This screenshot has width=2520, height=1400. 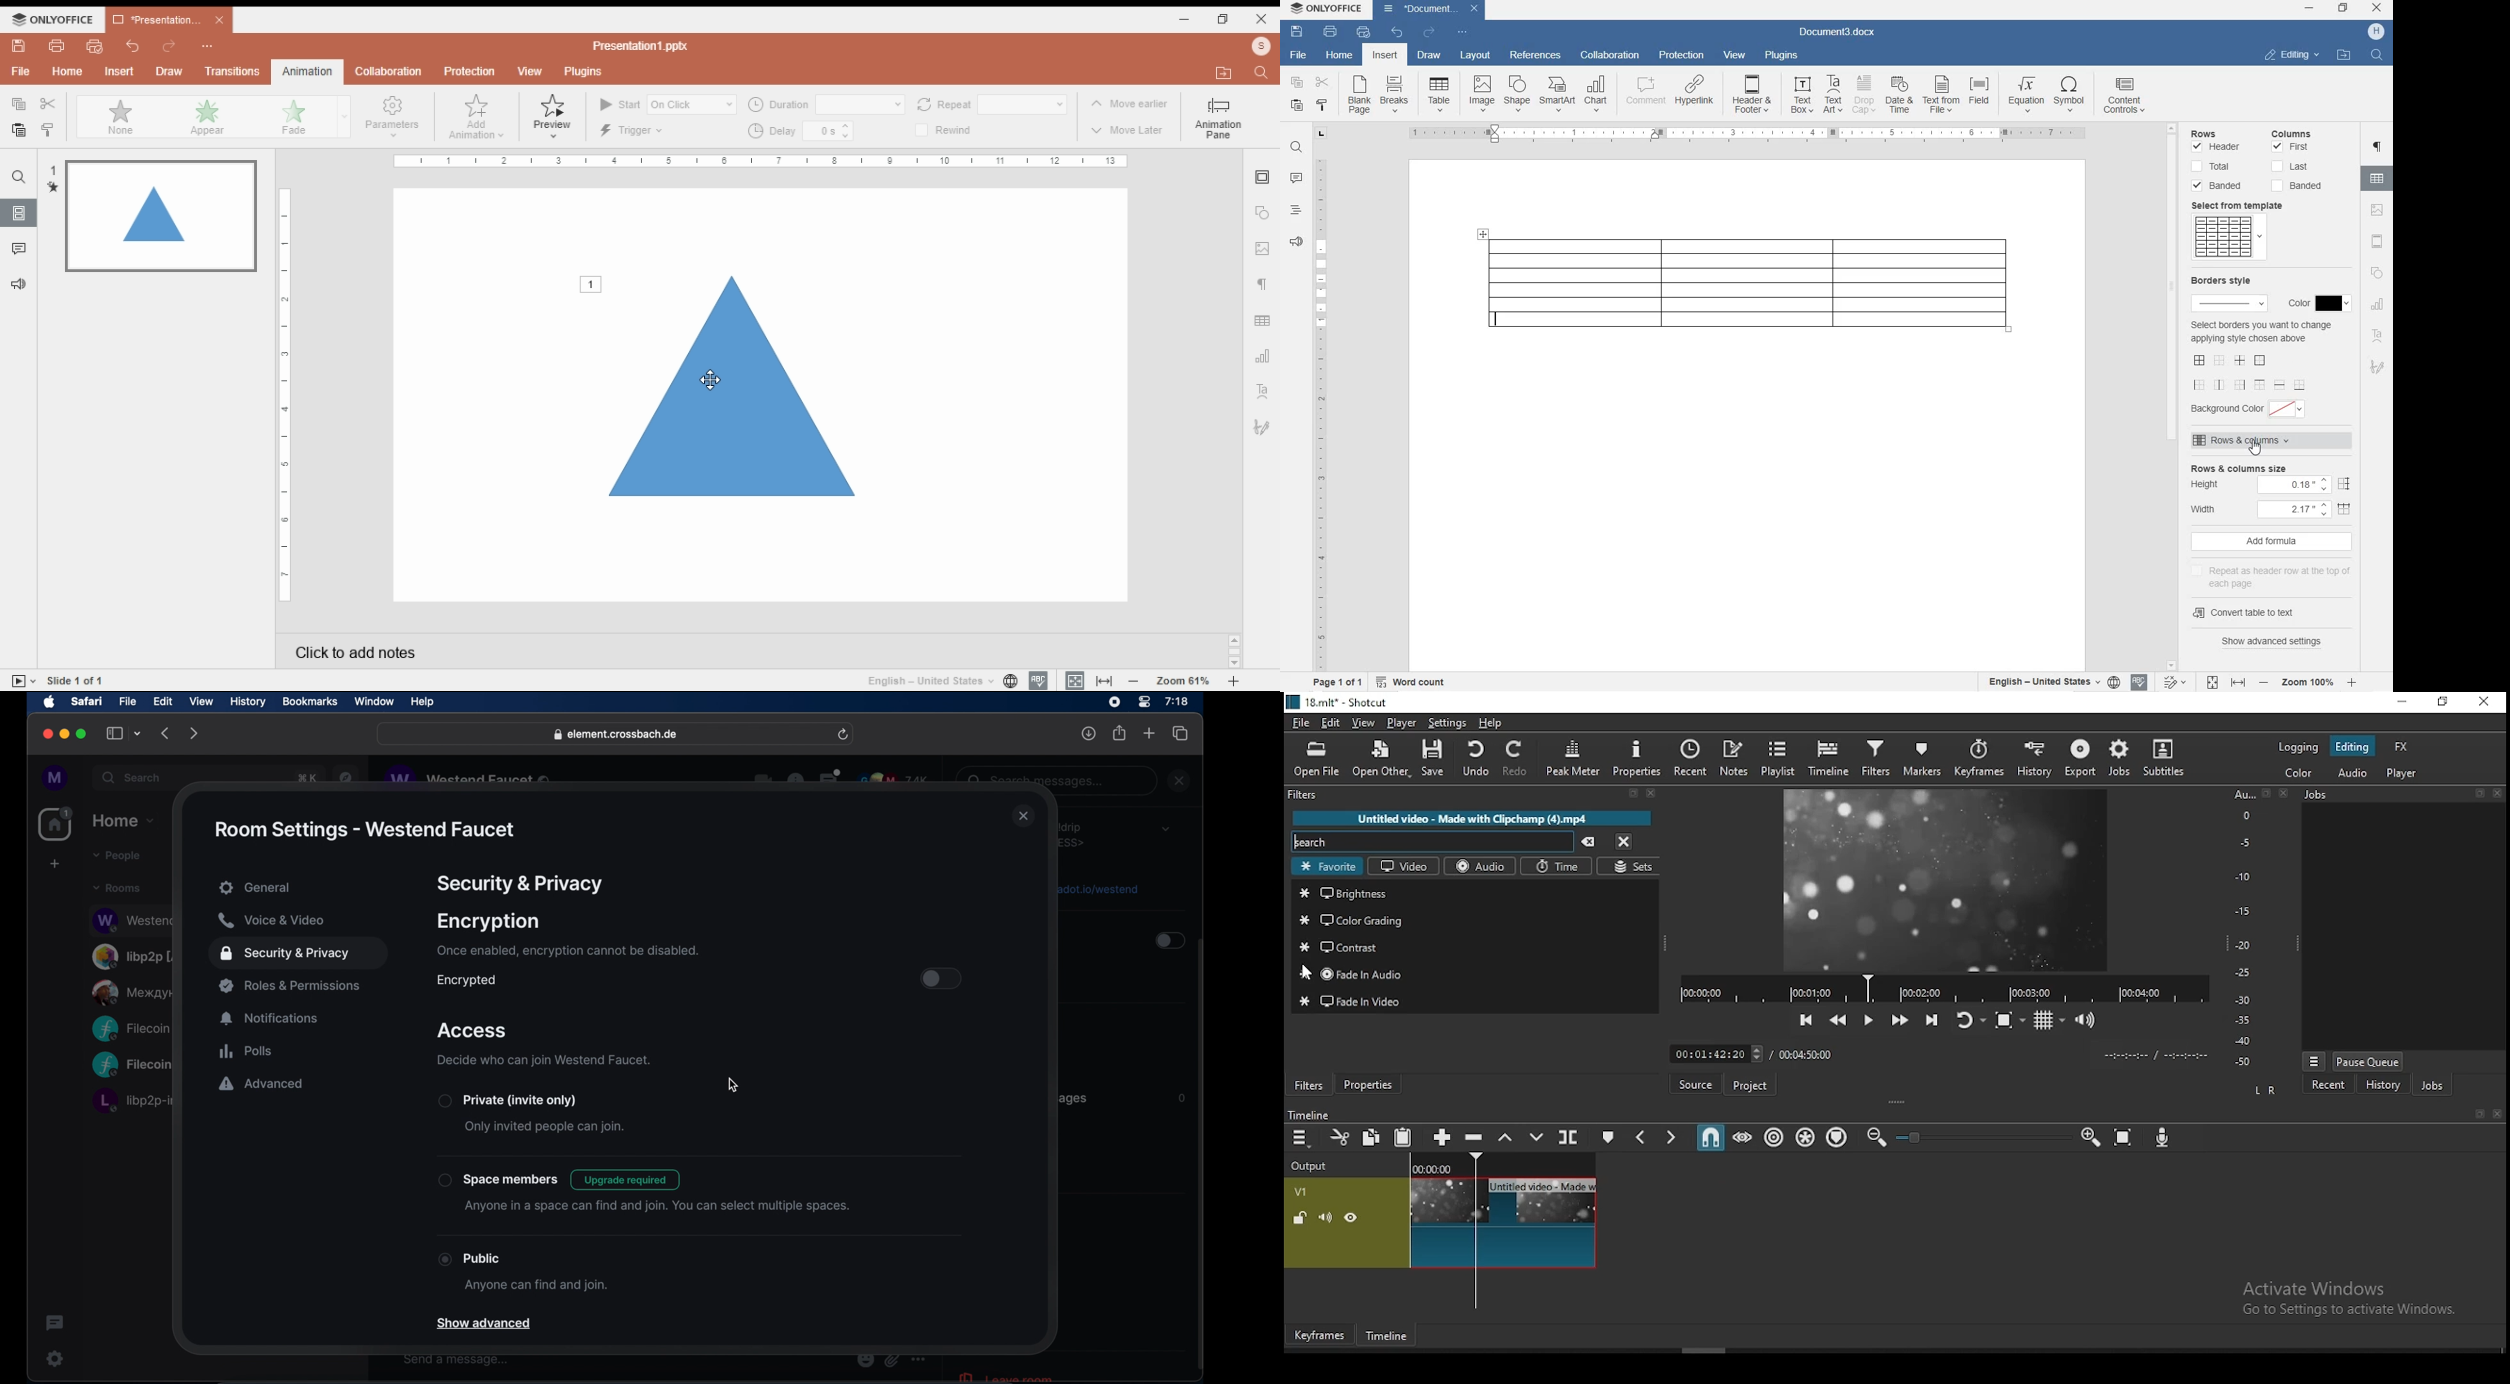 What do you see at coordinates (1036, 678) in the screenshot?
I see `spell check` at bounding box center [1036, 678].